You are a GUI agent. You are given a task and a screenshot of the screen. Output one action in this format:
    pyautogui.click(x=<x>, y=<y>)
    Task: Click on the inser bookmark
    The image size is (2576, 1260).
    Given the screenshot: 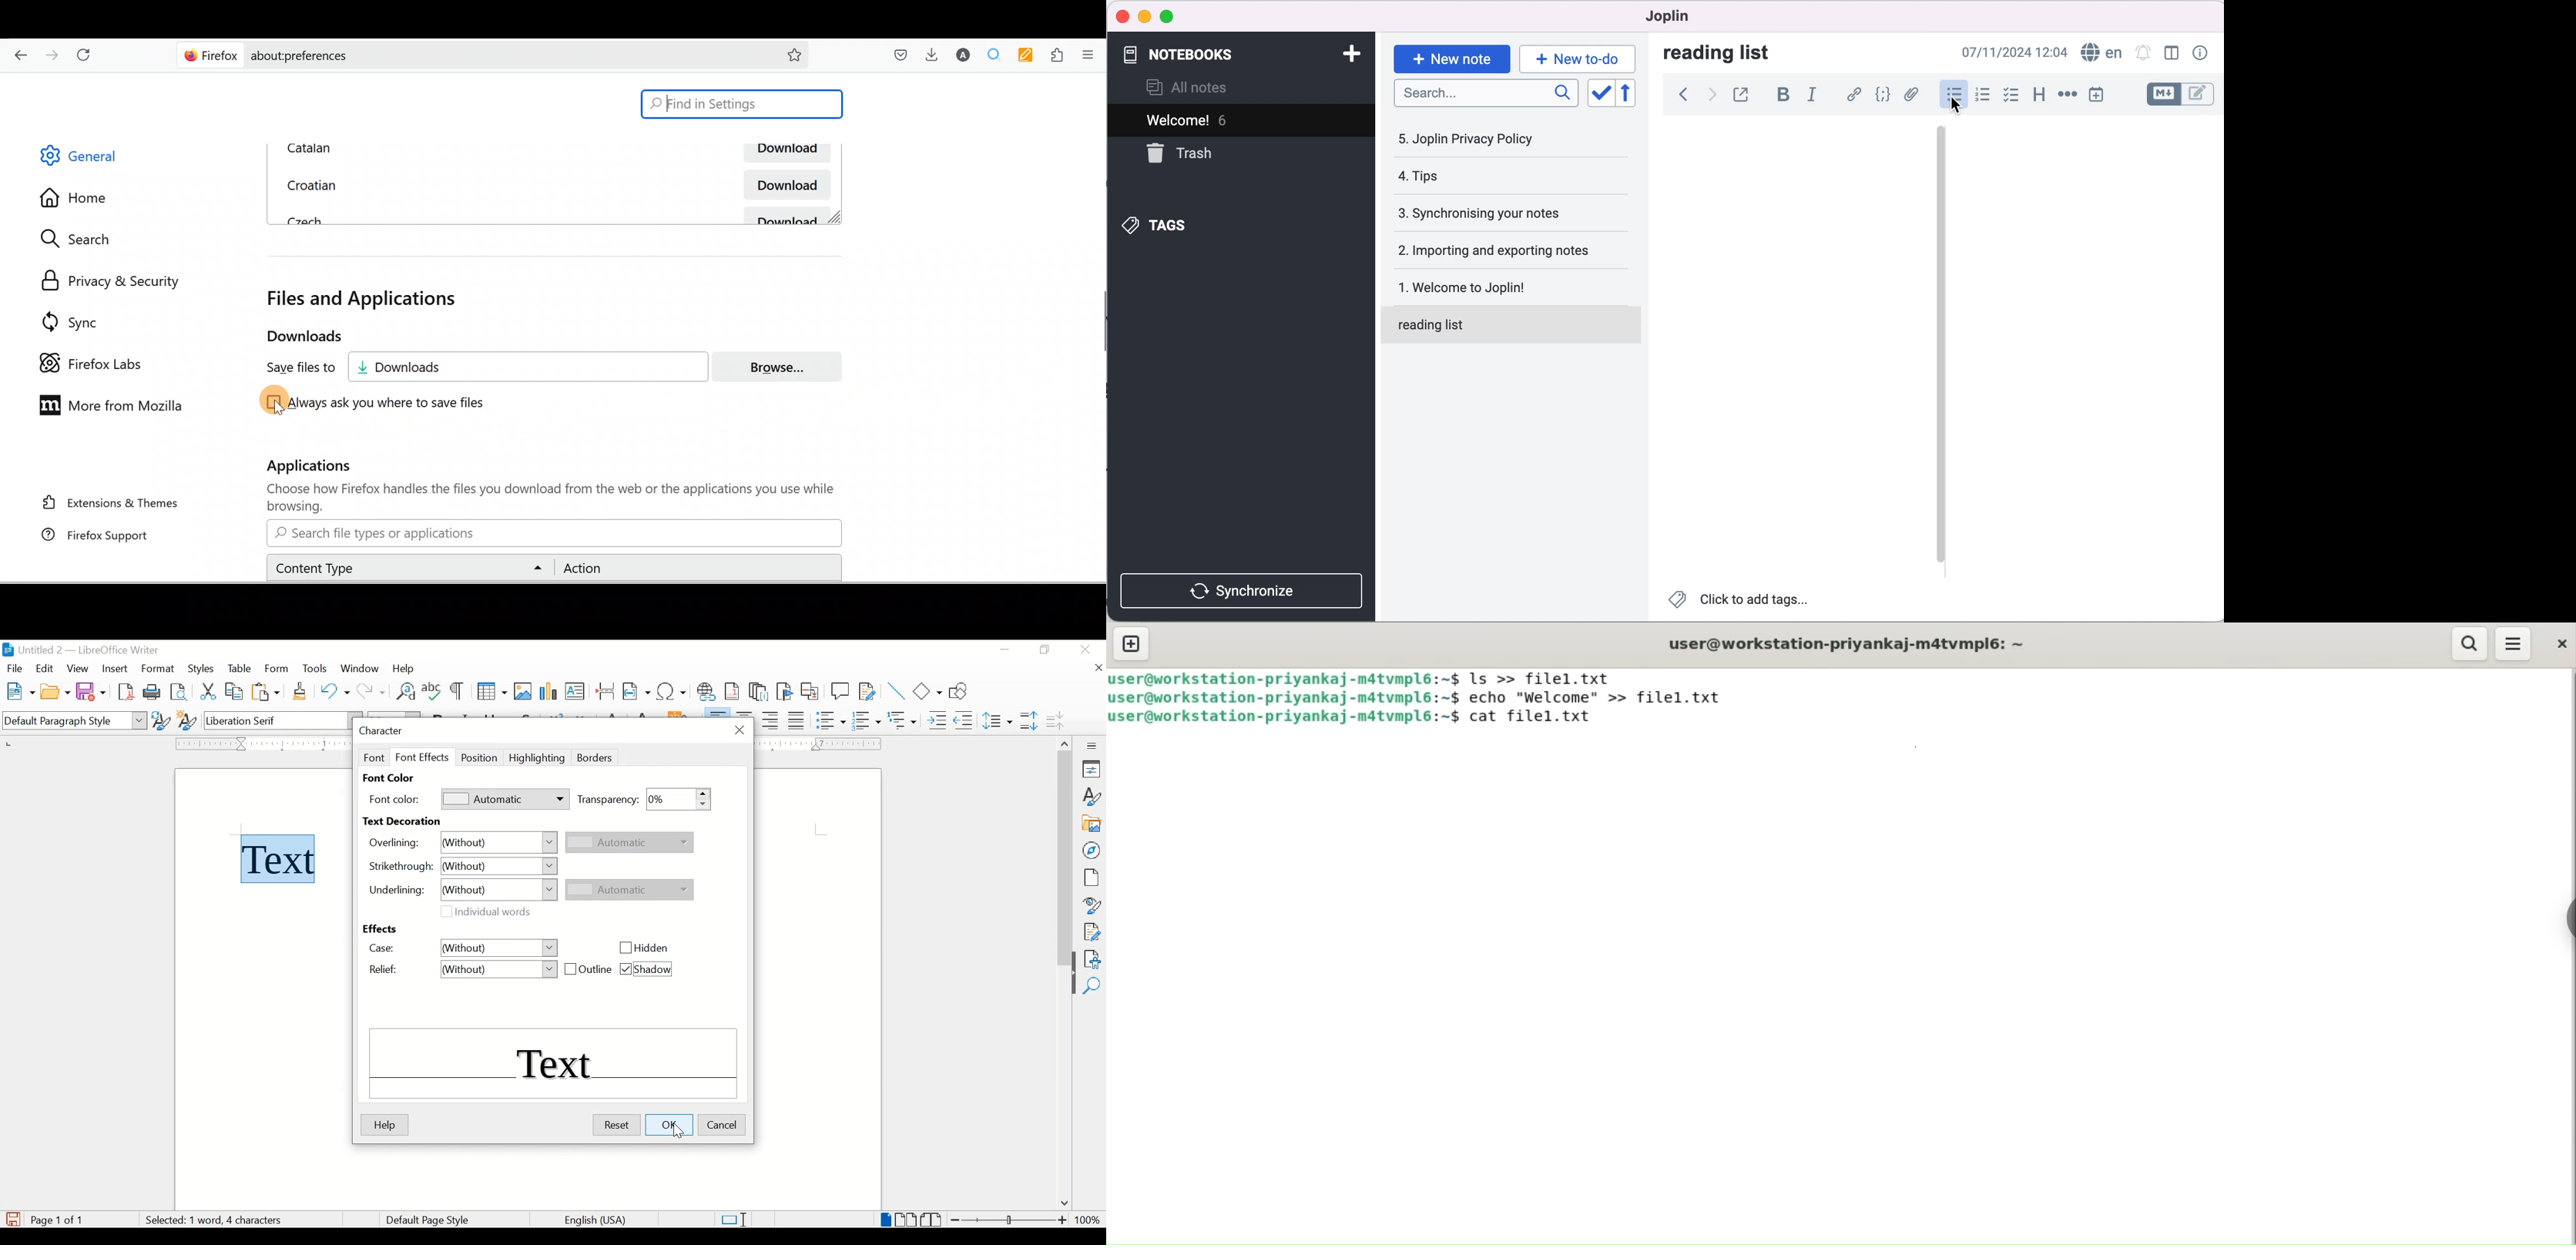 What is the action you would take?
    pyautogui.click(x=784, y=692)
    